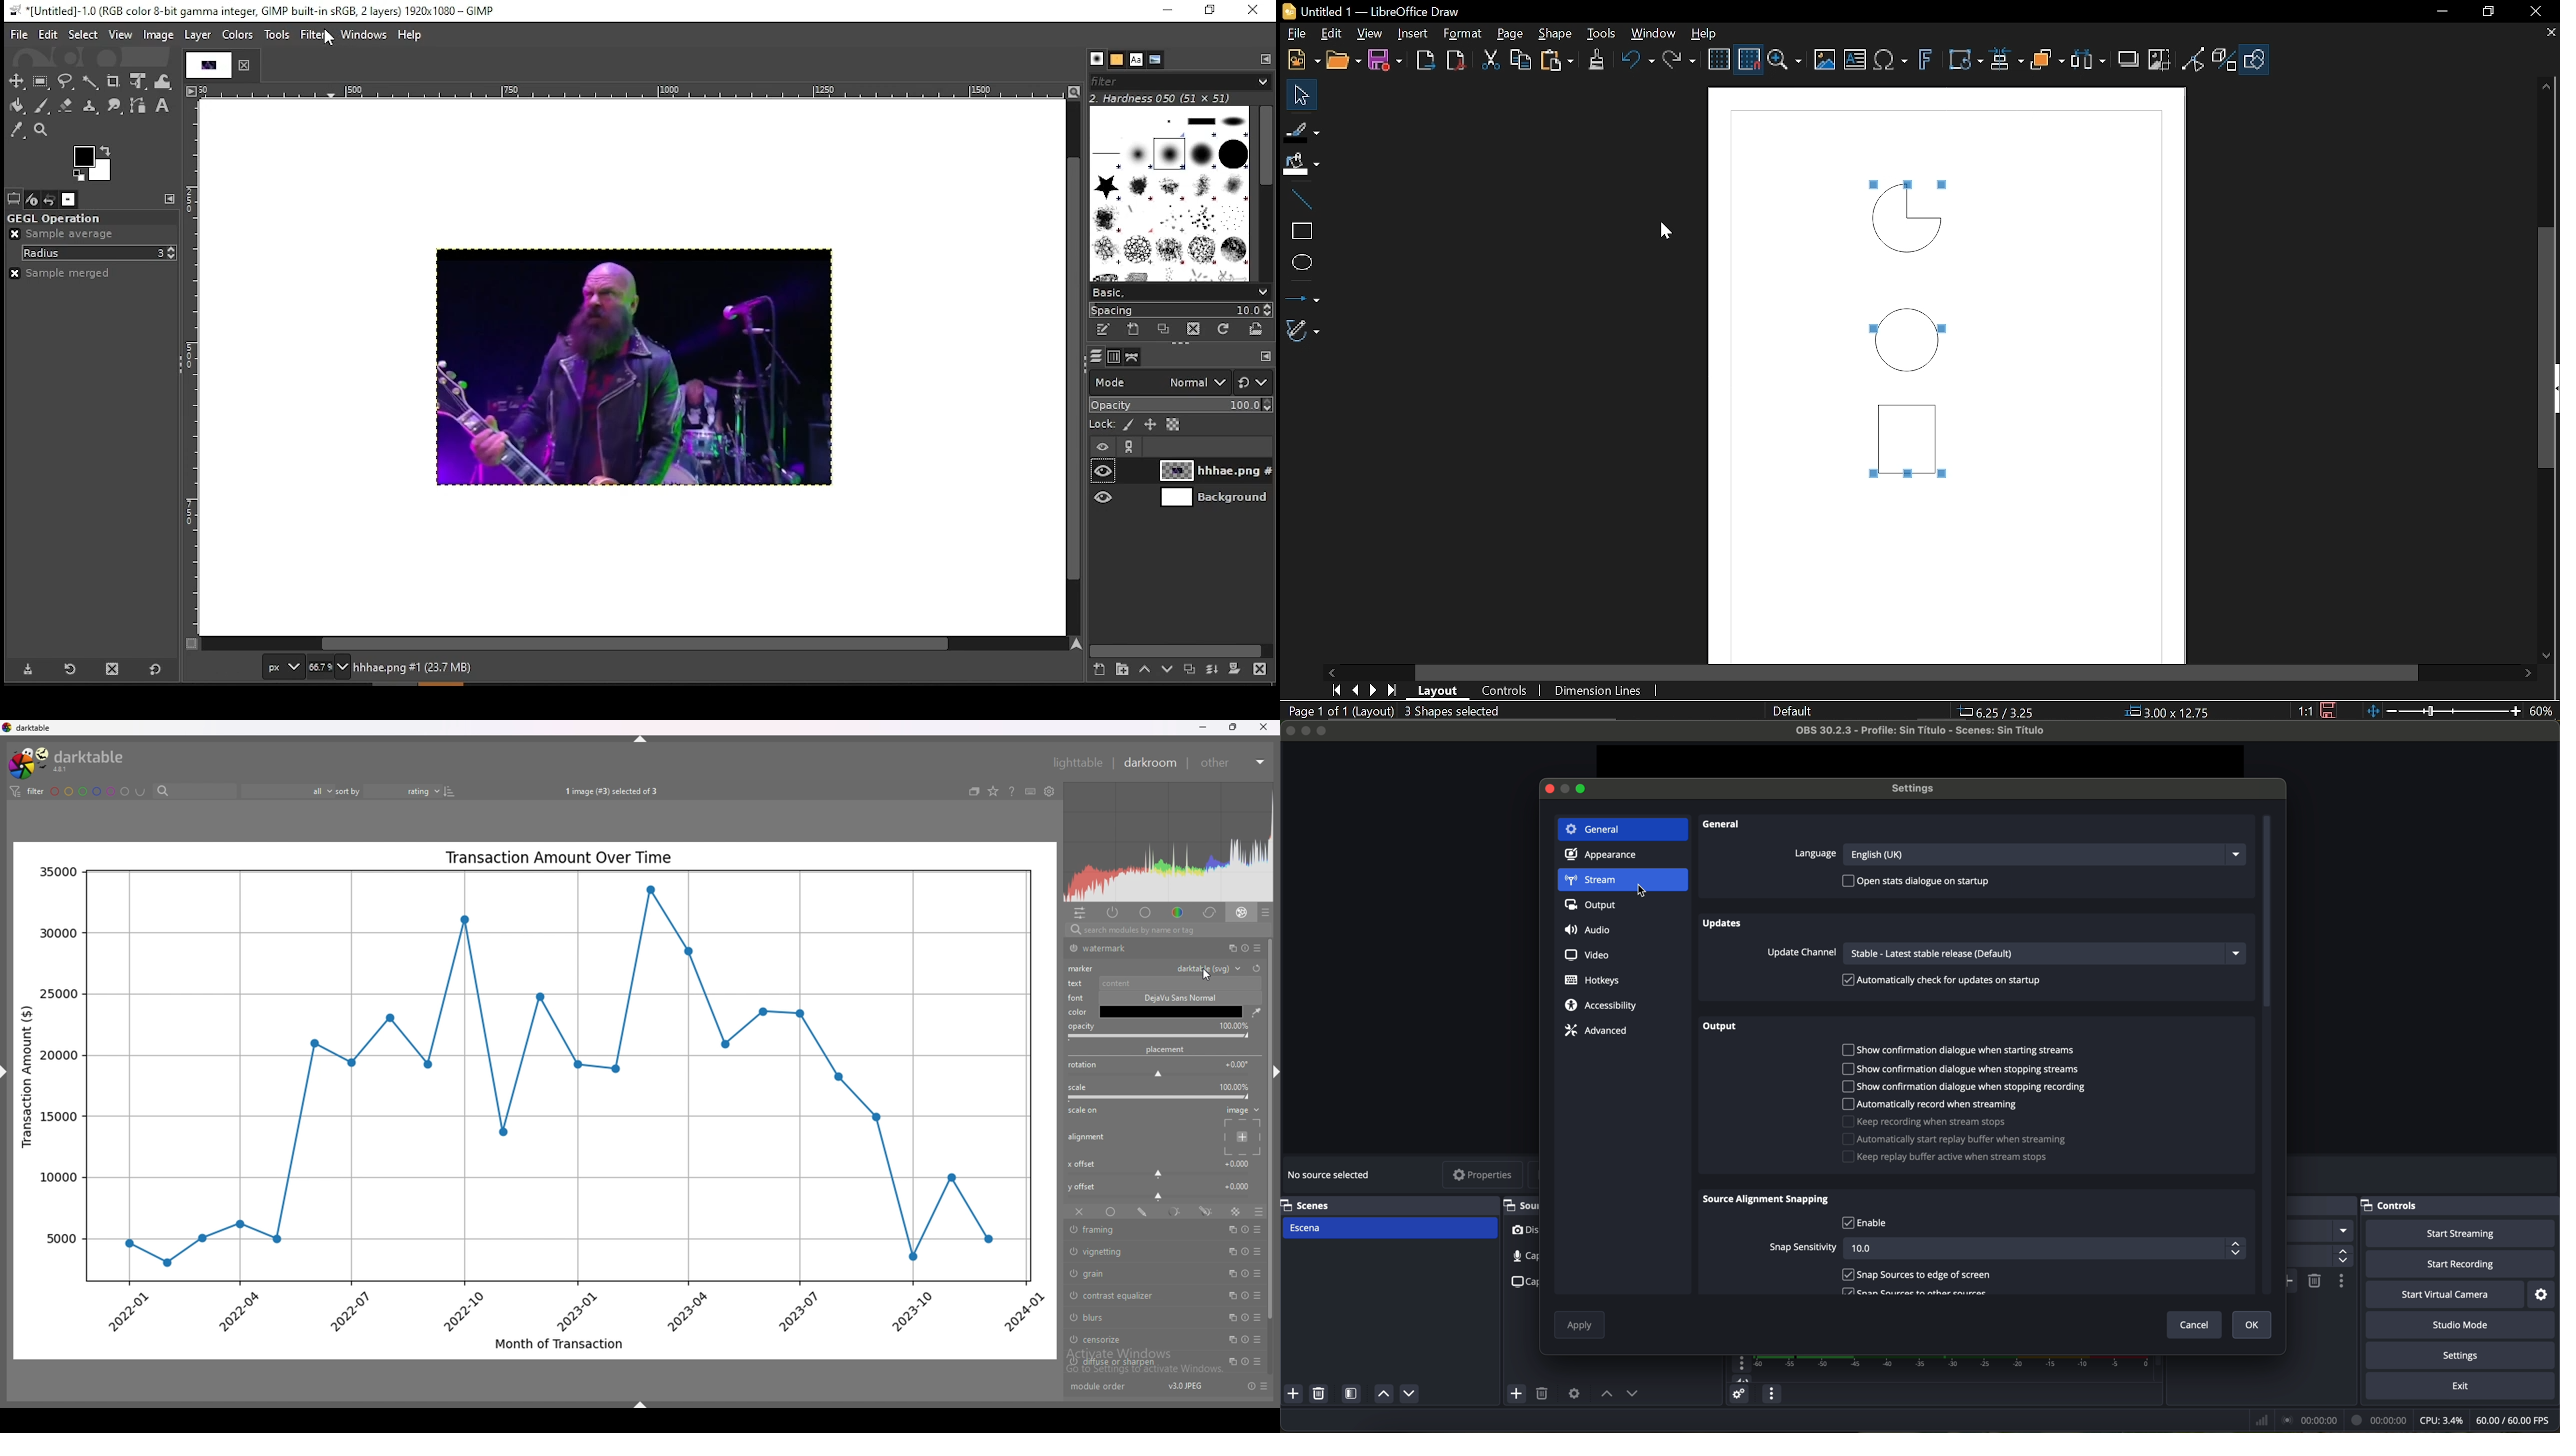 This screenshot has width=2576, height=1456. Describe the element at coordinates (1622, 828) in the screenshot. I see `general` at that location.